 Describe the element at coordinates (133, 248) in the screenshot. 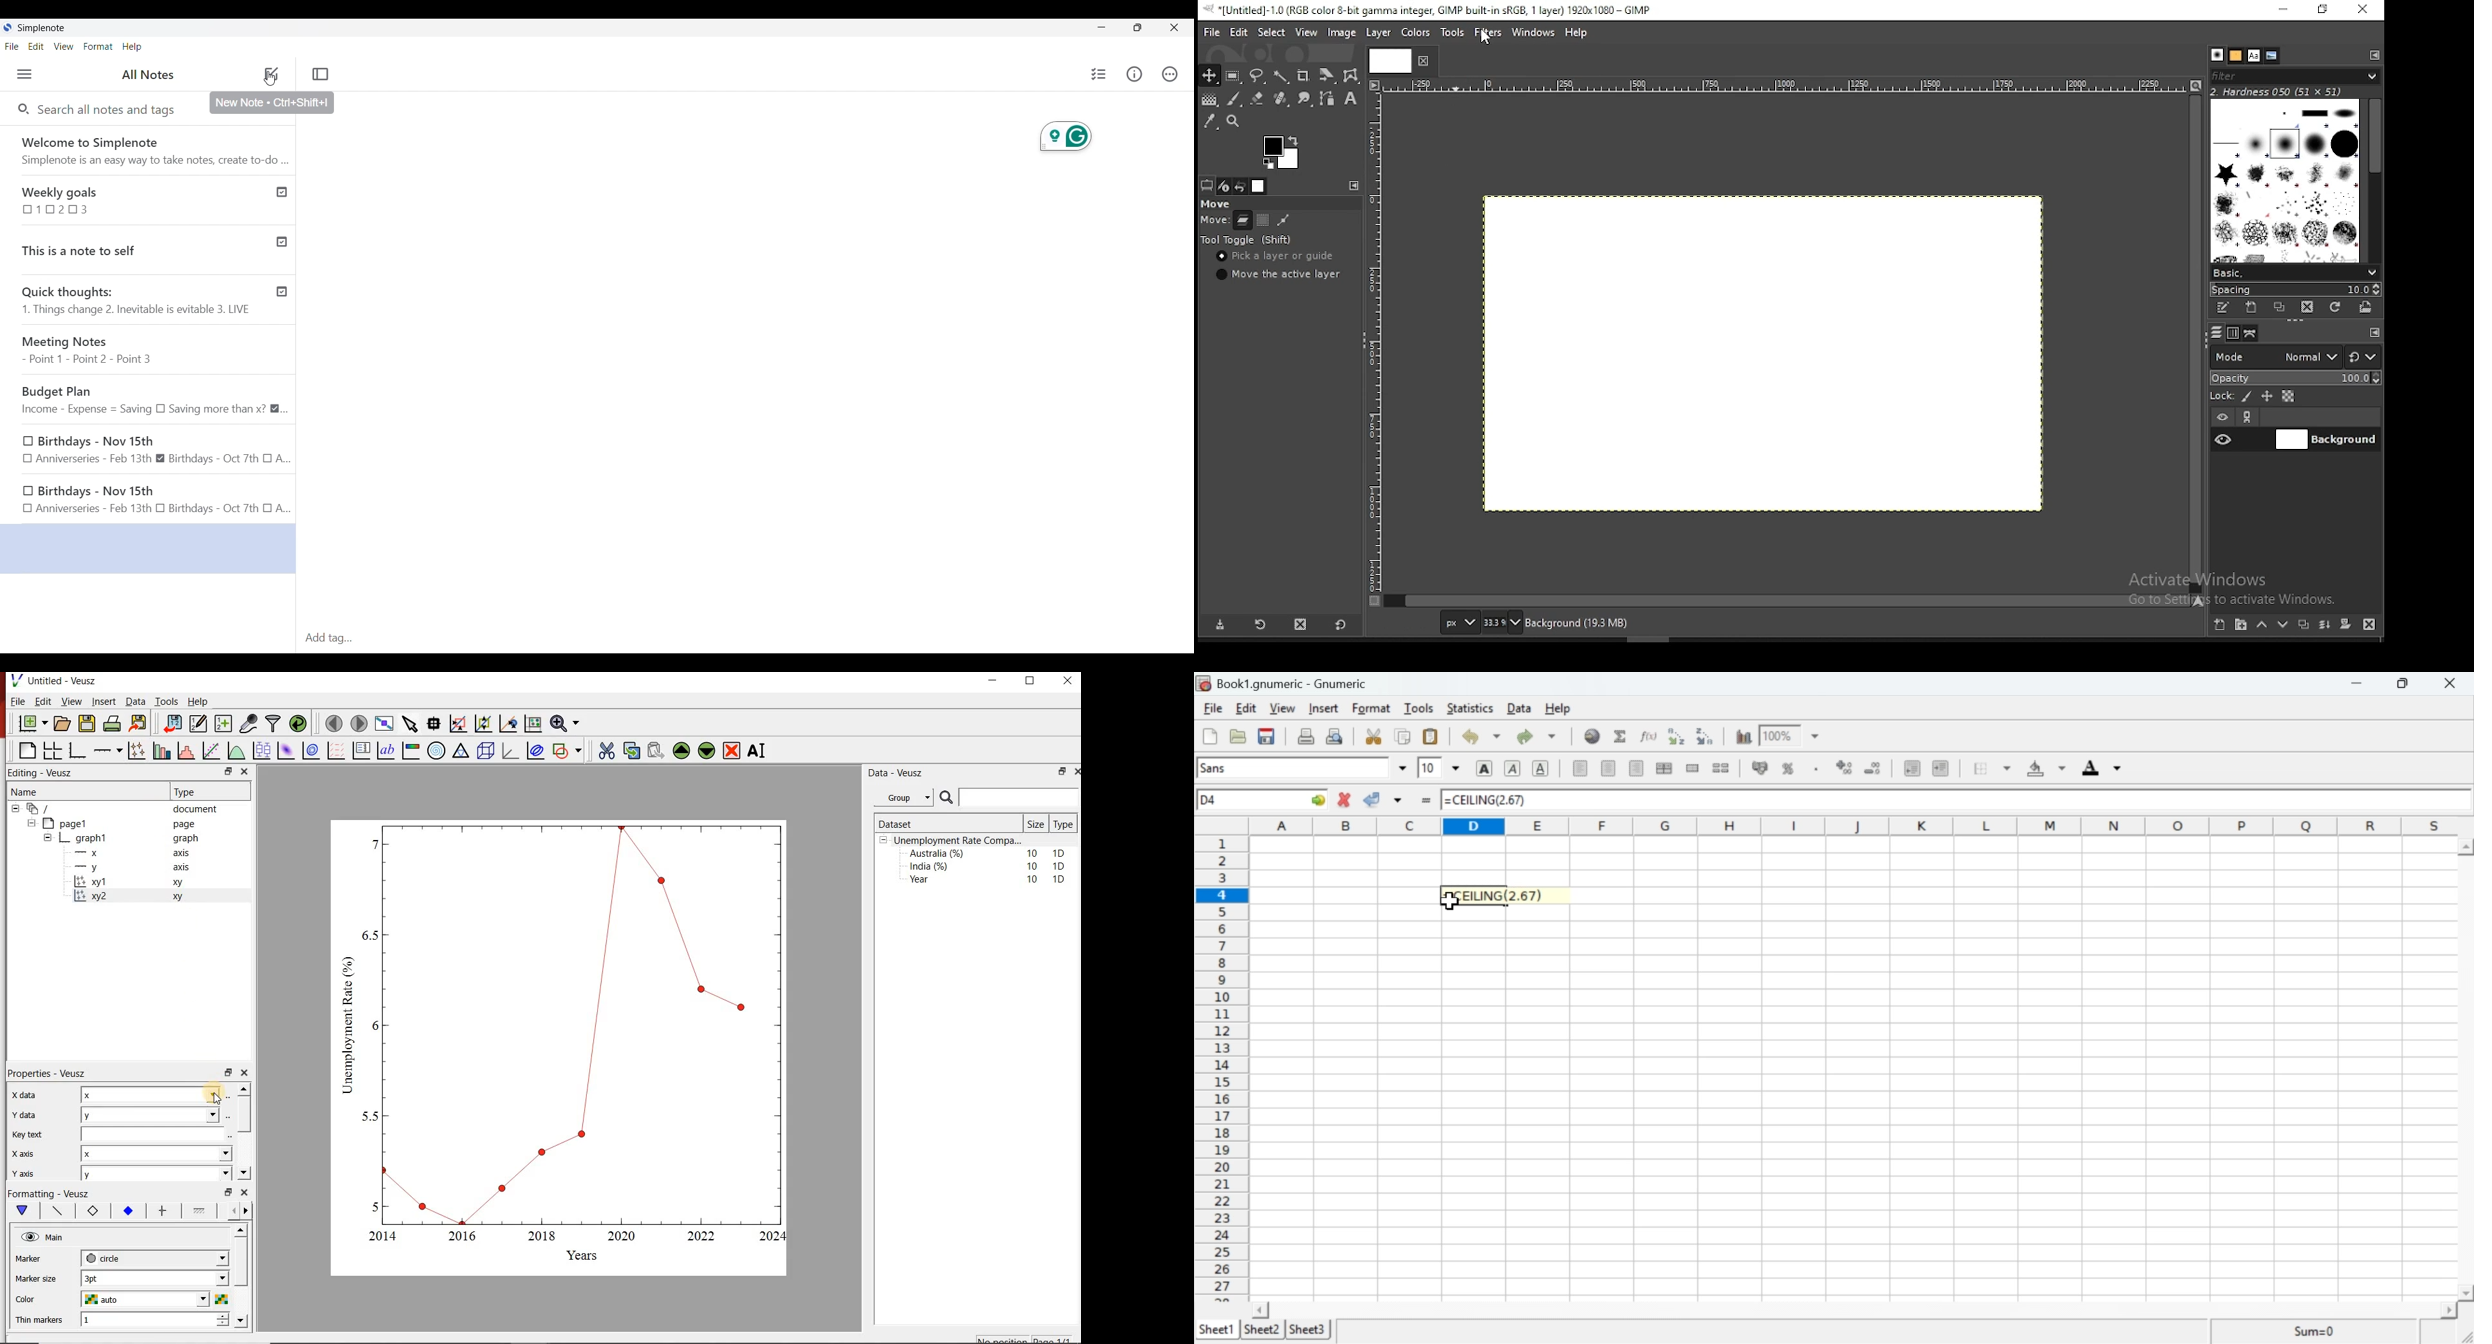

I see `This is a note to self` at that location.